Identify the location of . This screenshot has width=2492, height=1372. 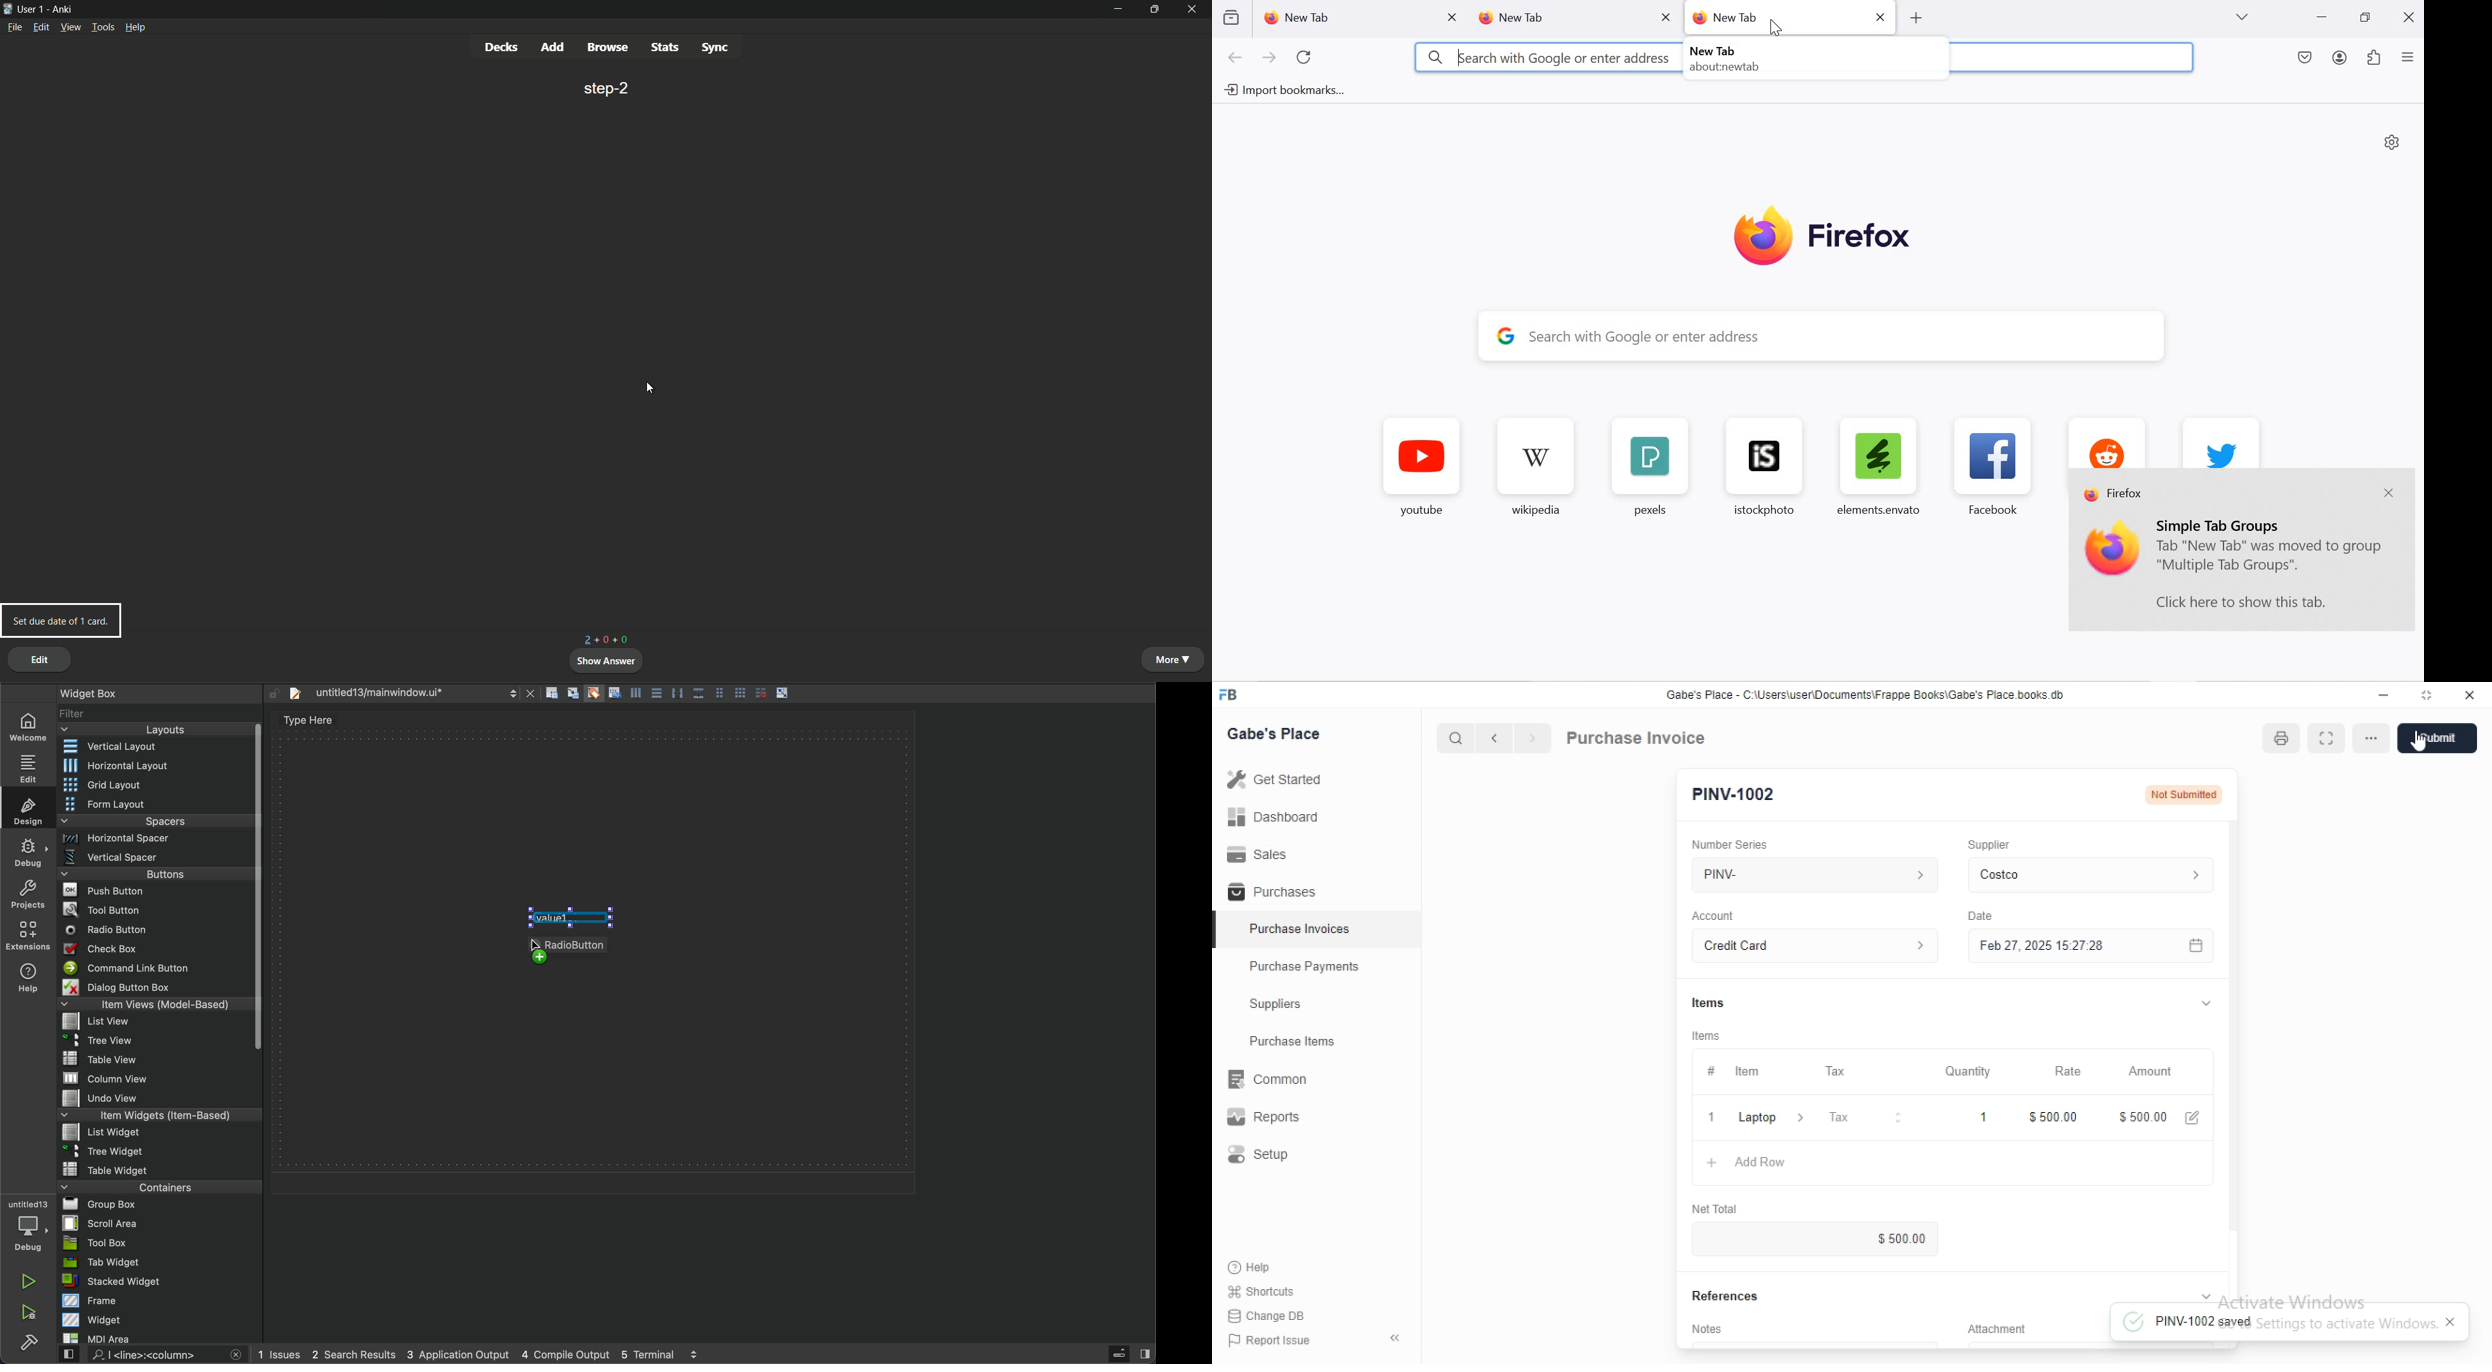
(741, 694).